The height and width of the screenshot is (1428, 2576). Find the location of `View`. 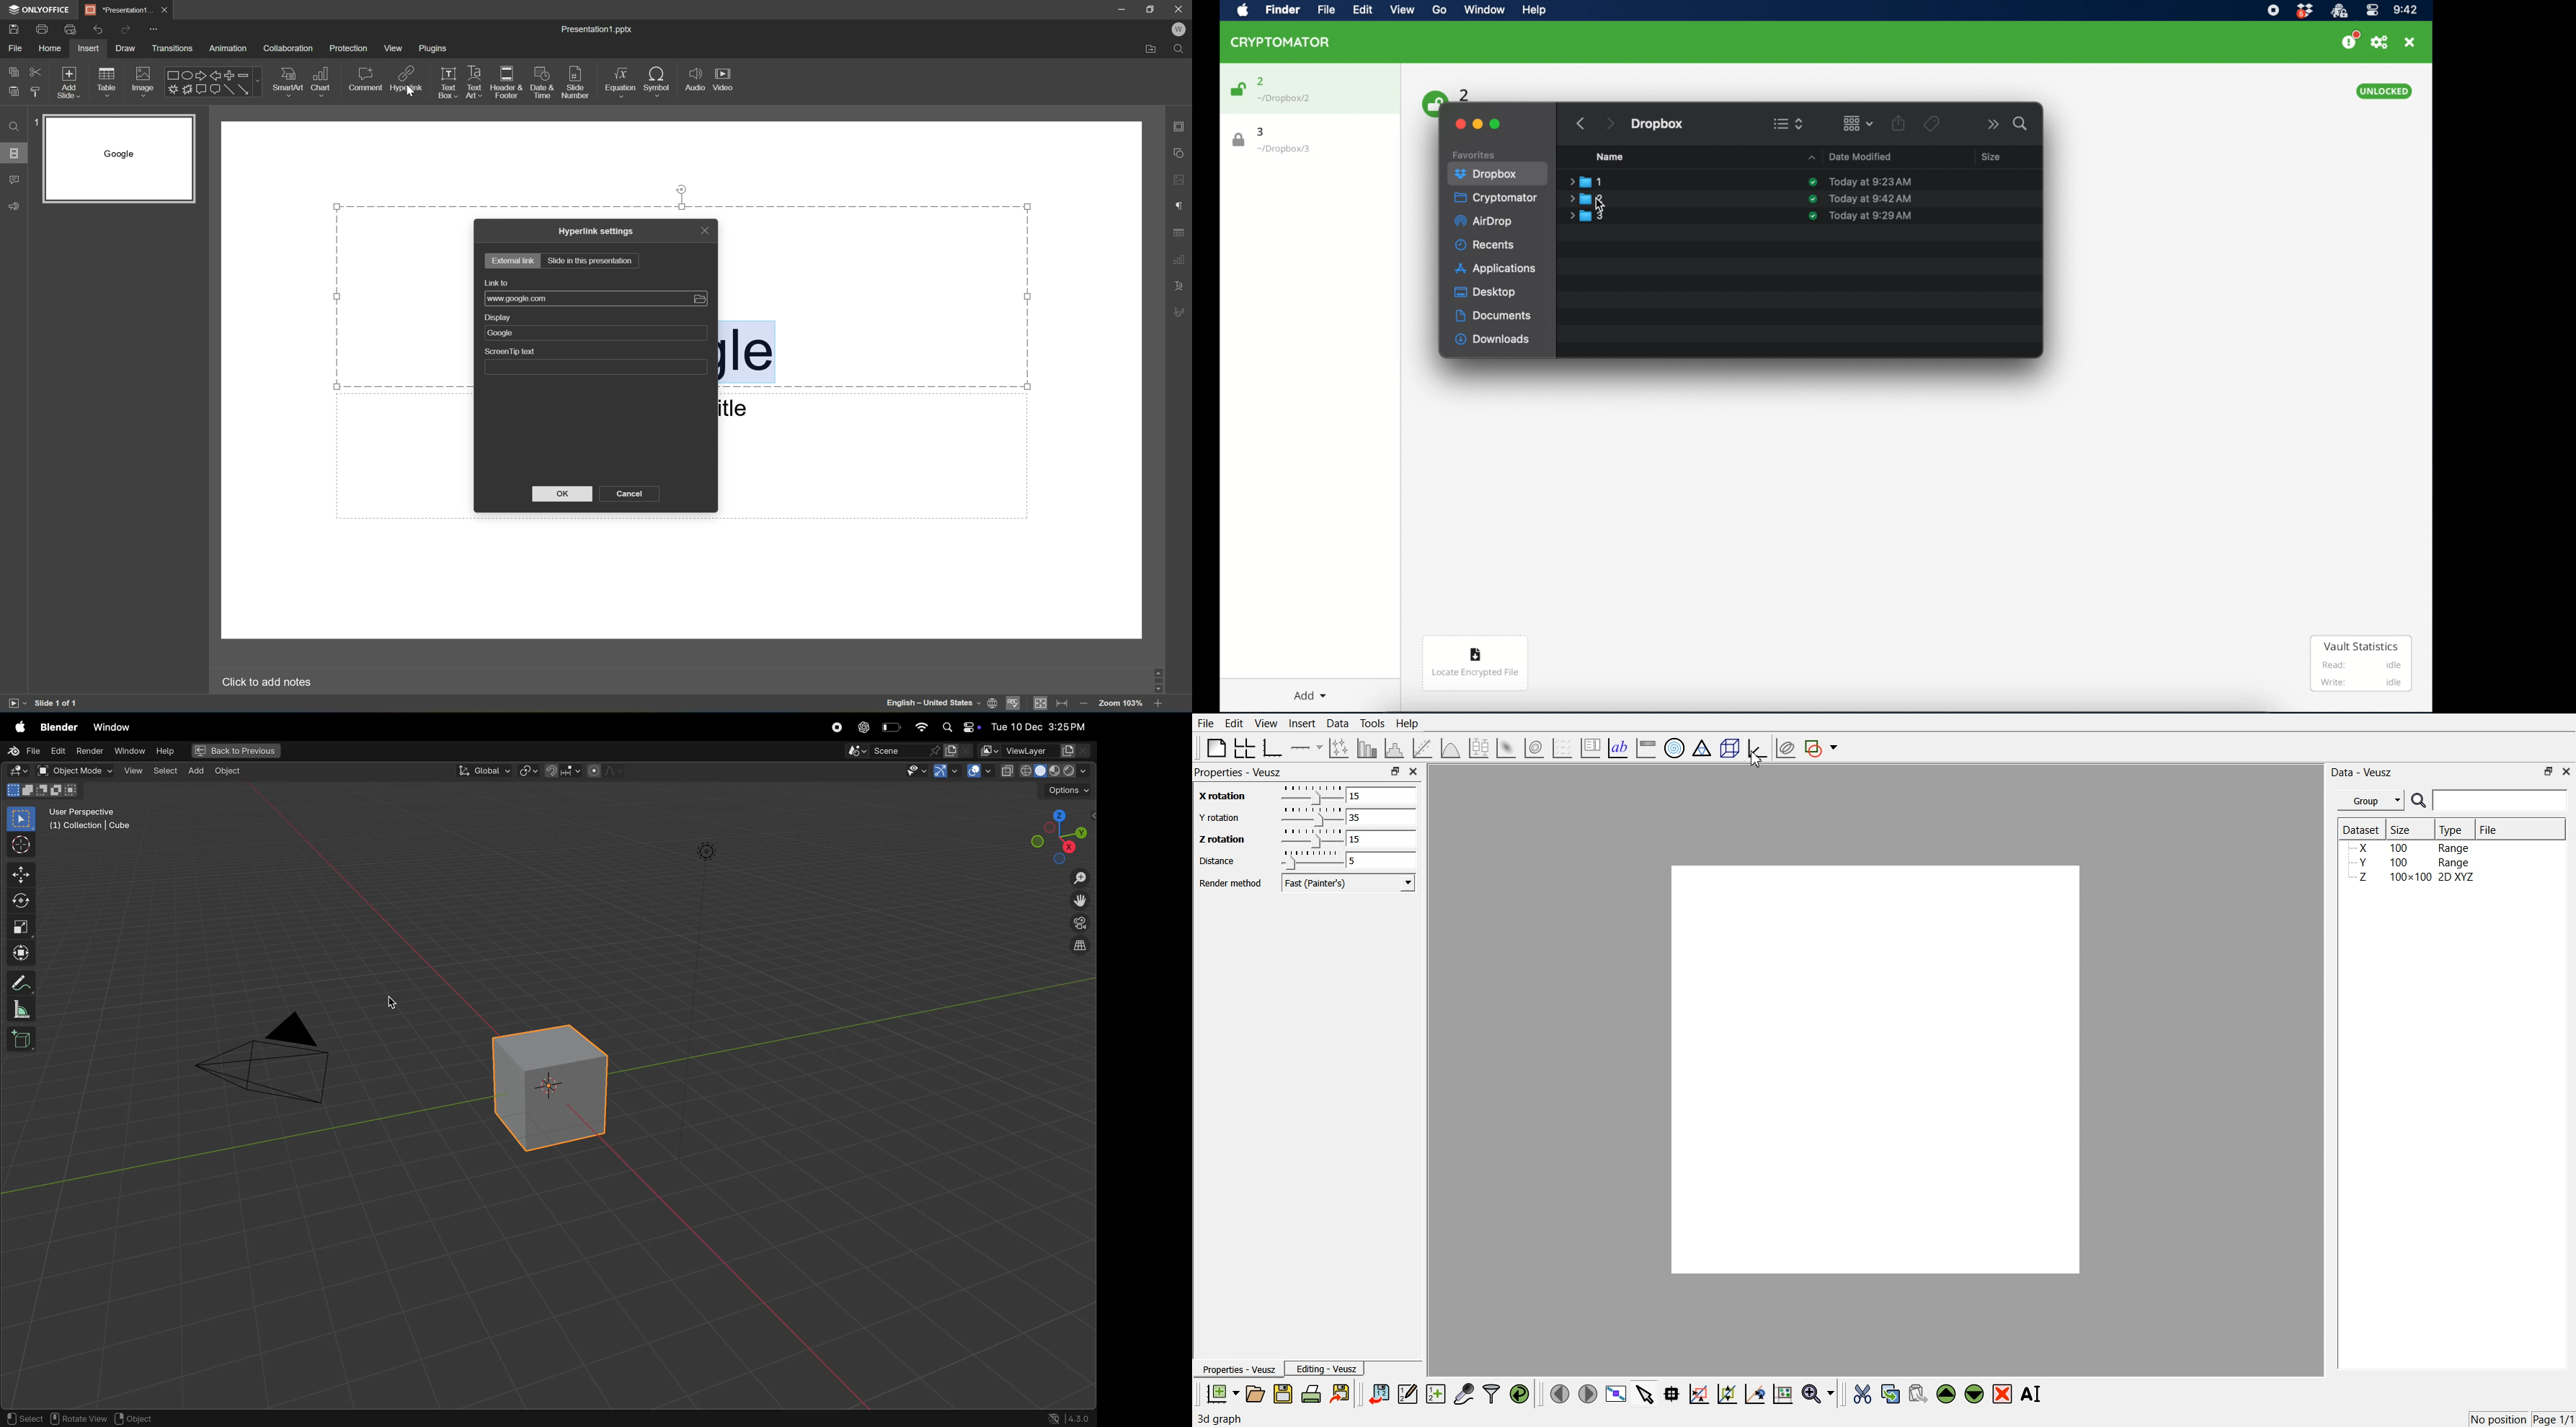

View is located at coordinates (393, 48).